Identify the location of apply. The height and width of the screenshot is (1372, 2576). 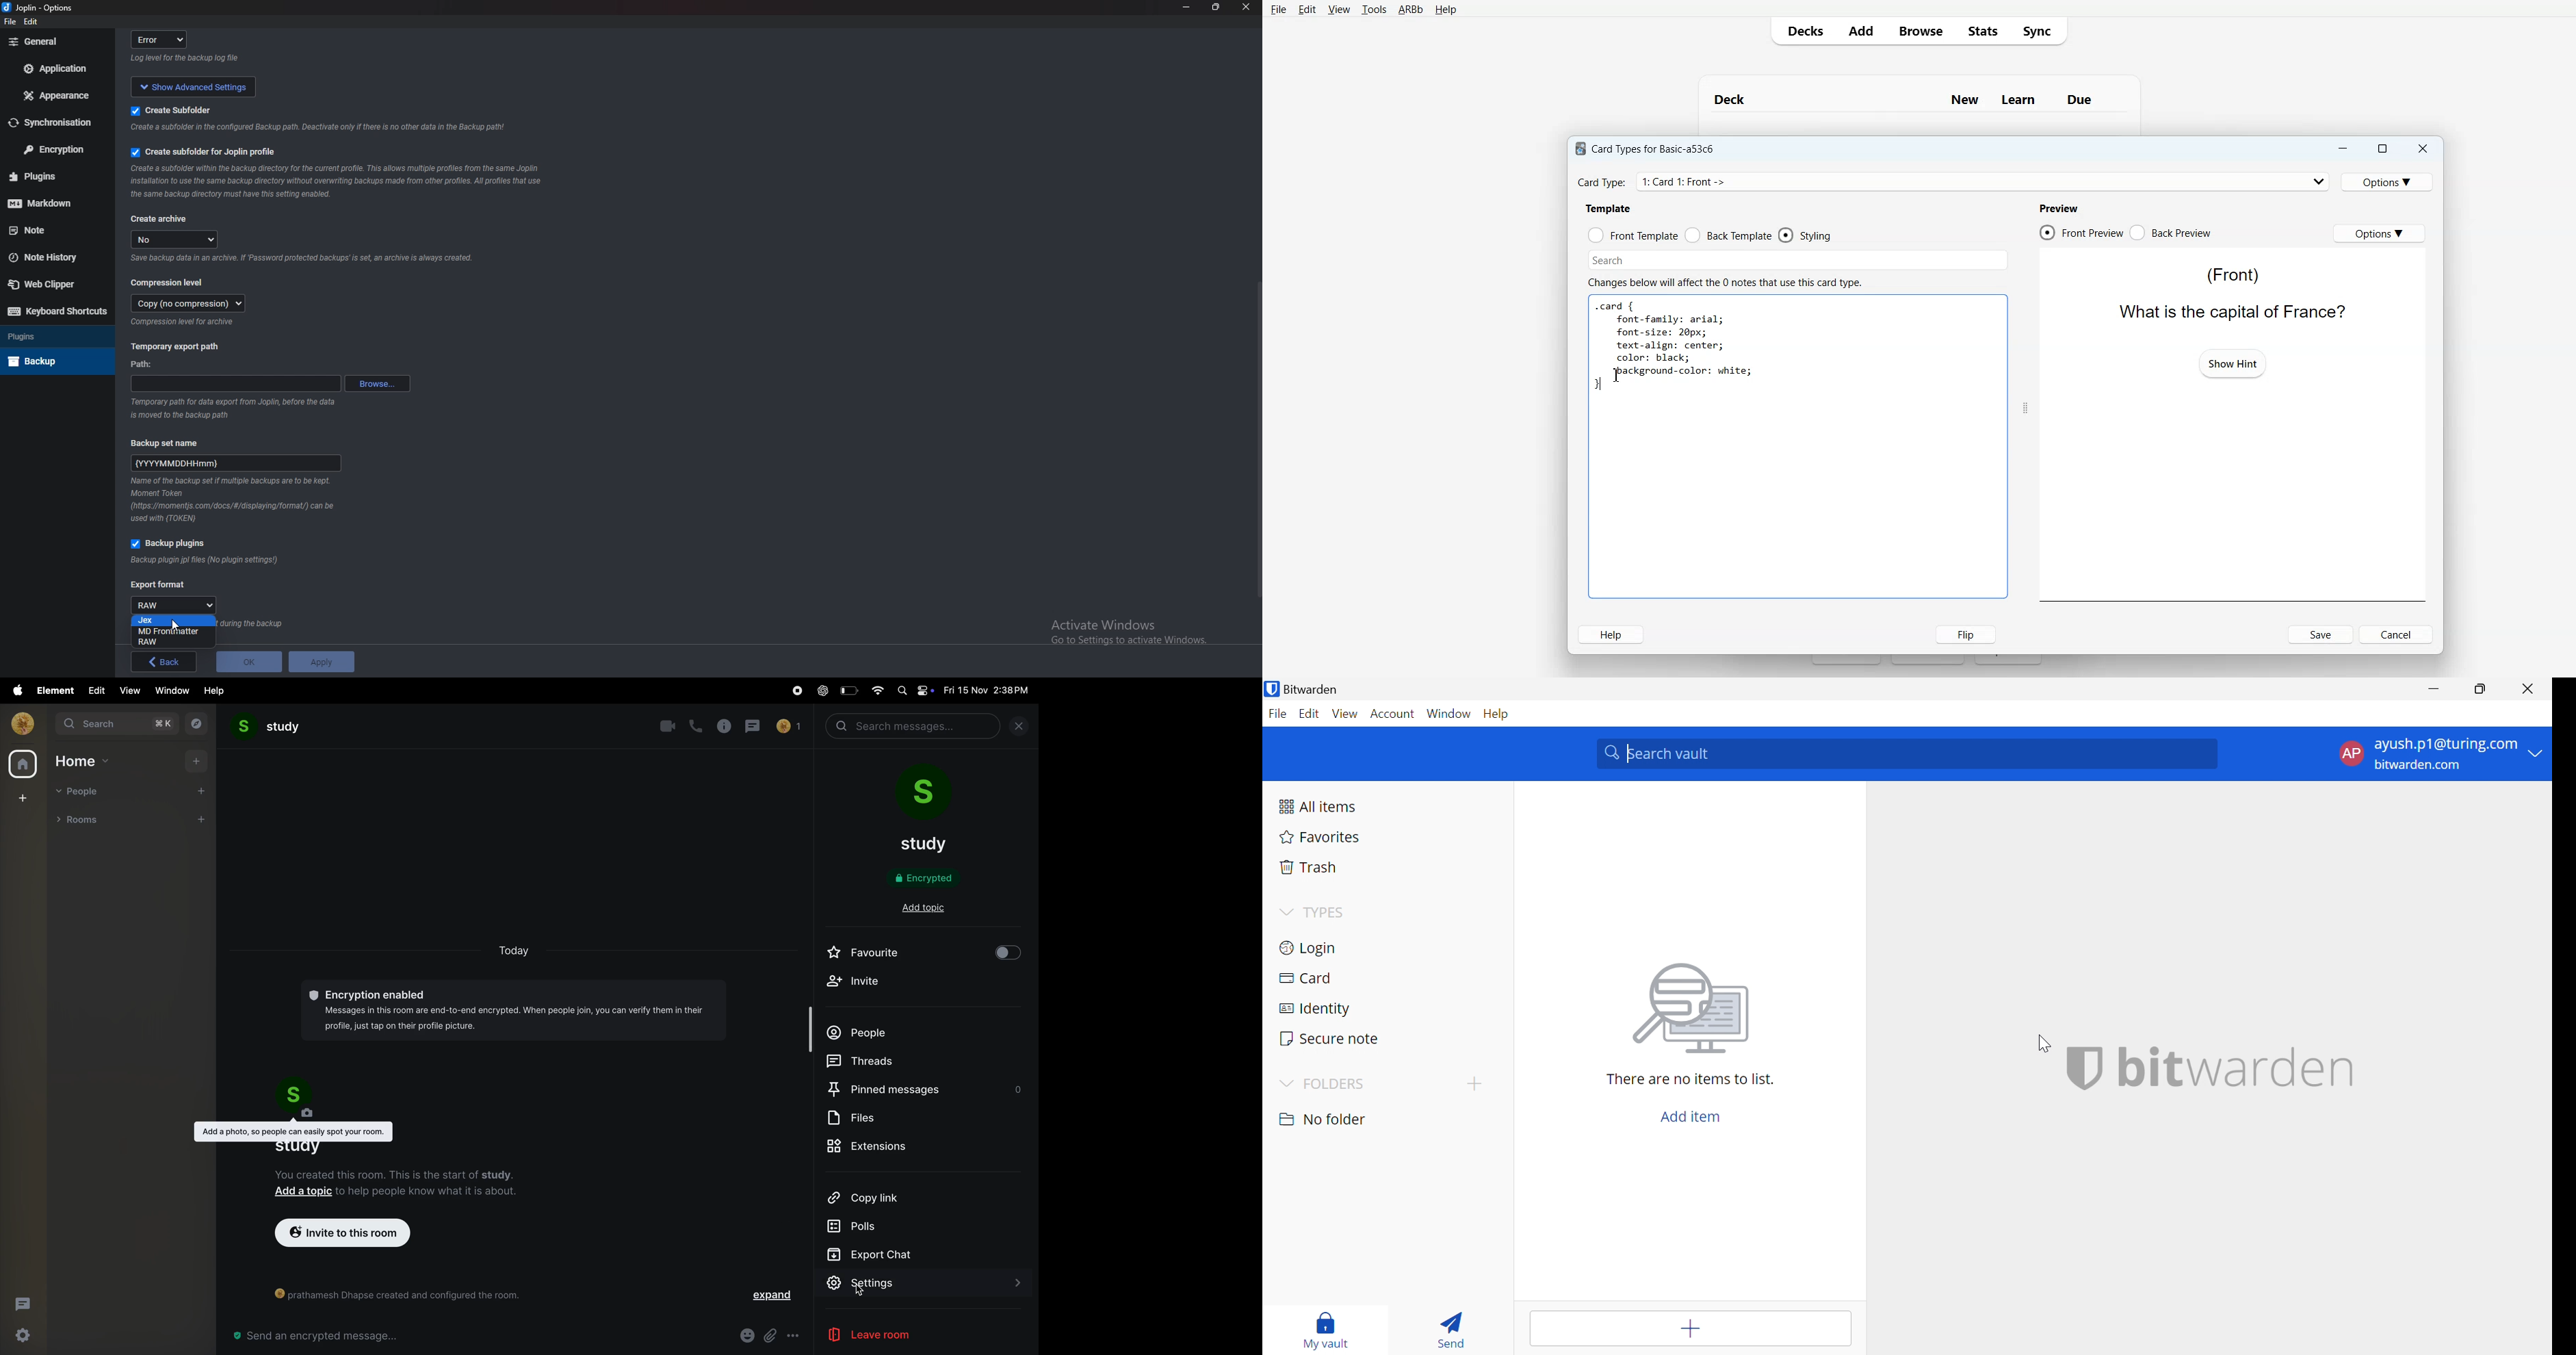
(320, 662).